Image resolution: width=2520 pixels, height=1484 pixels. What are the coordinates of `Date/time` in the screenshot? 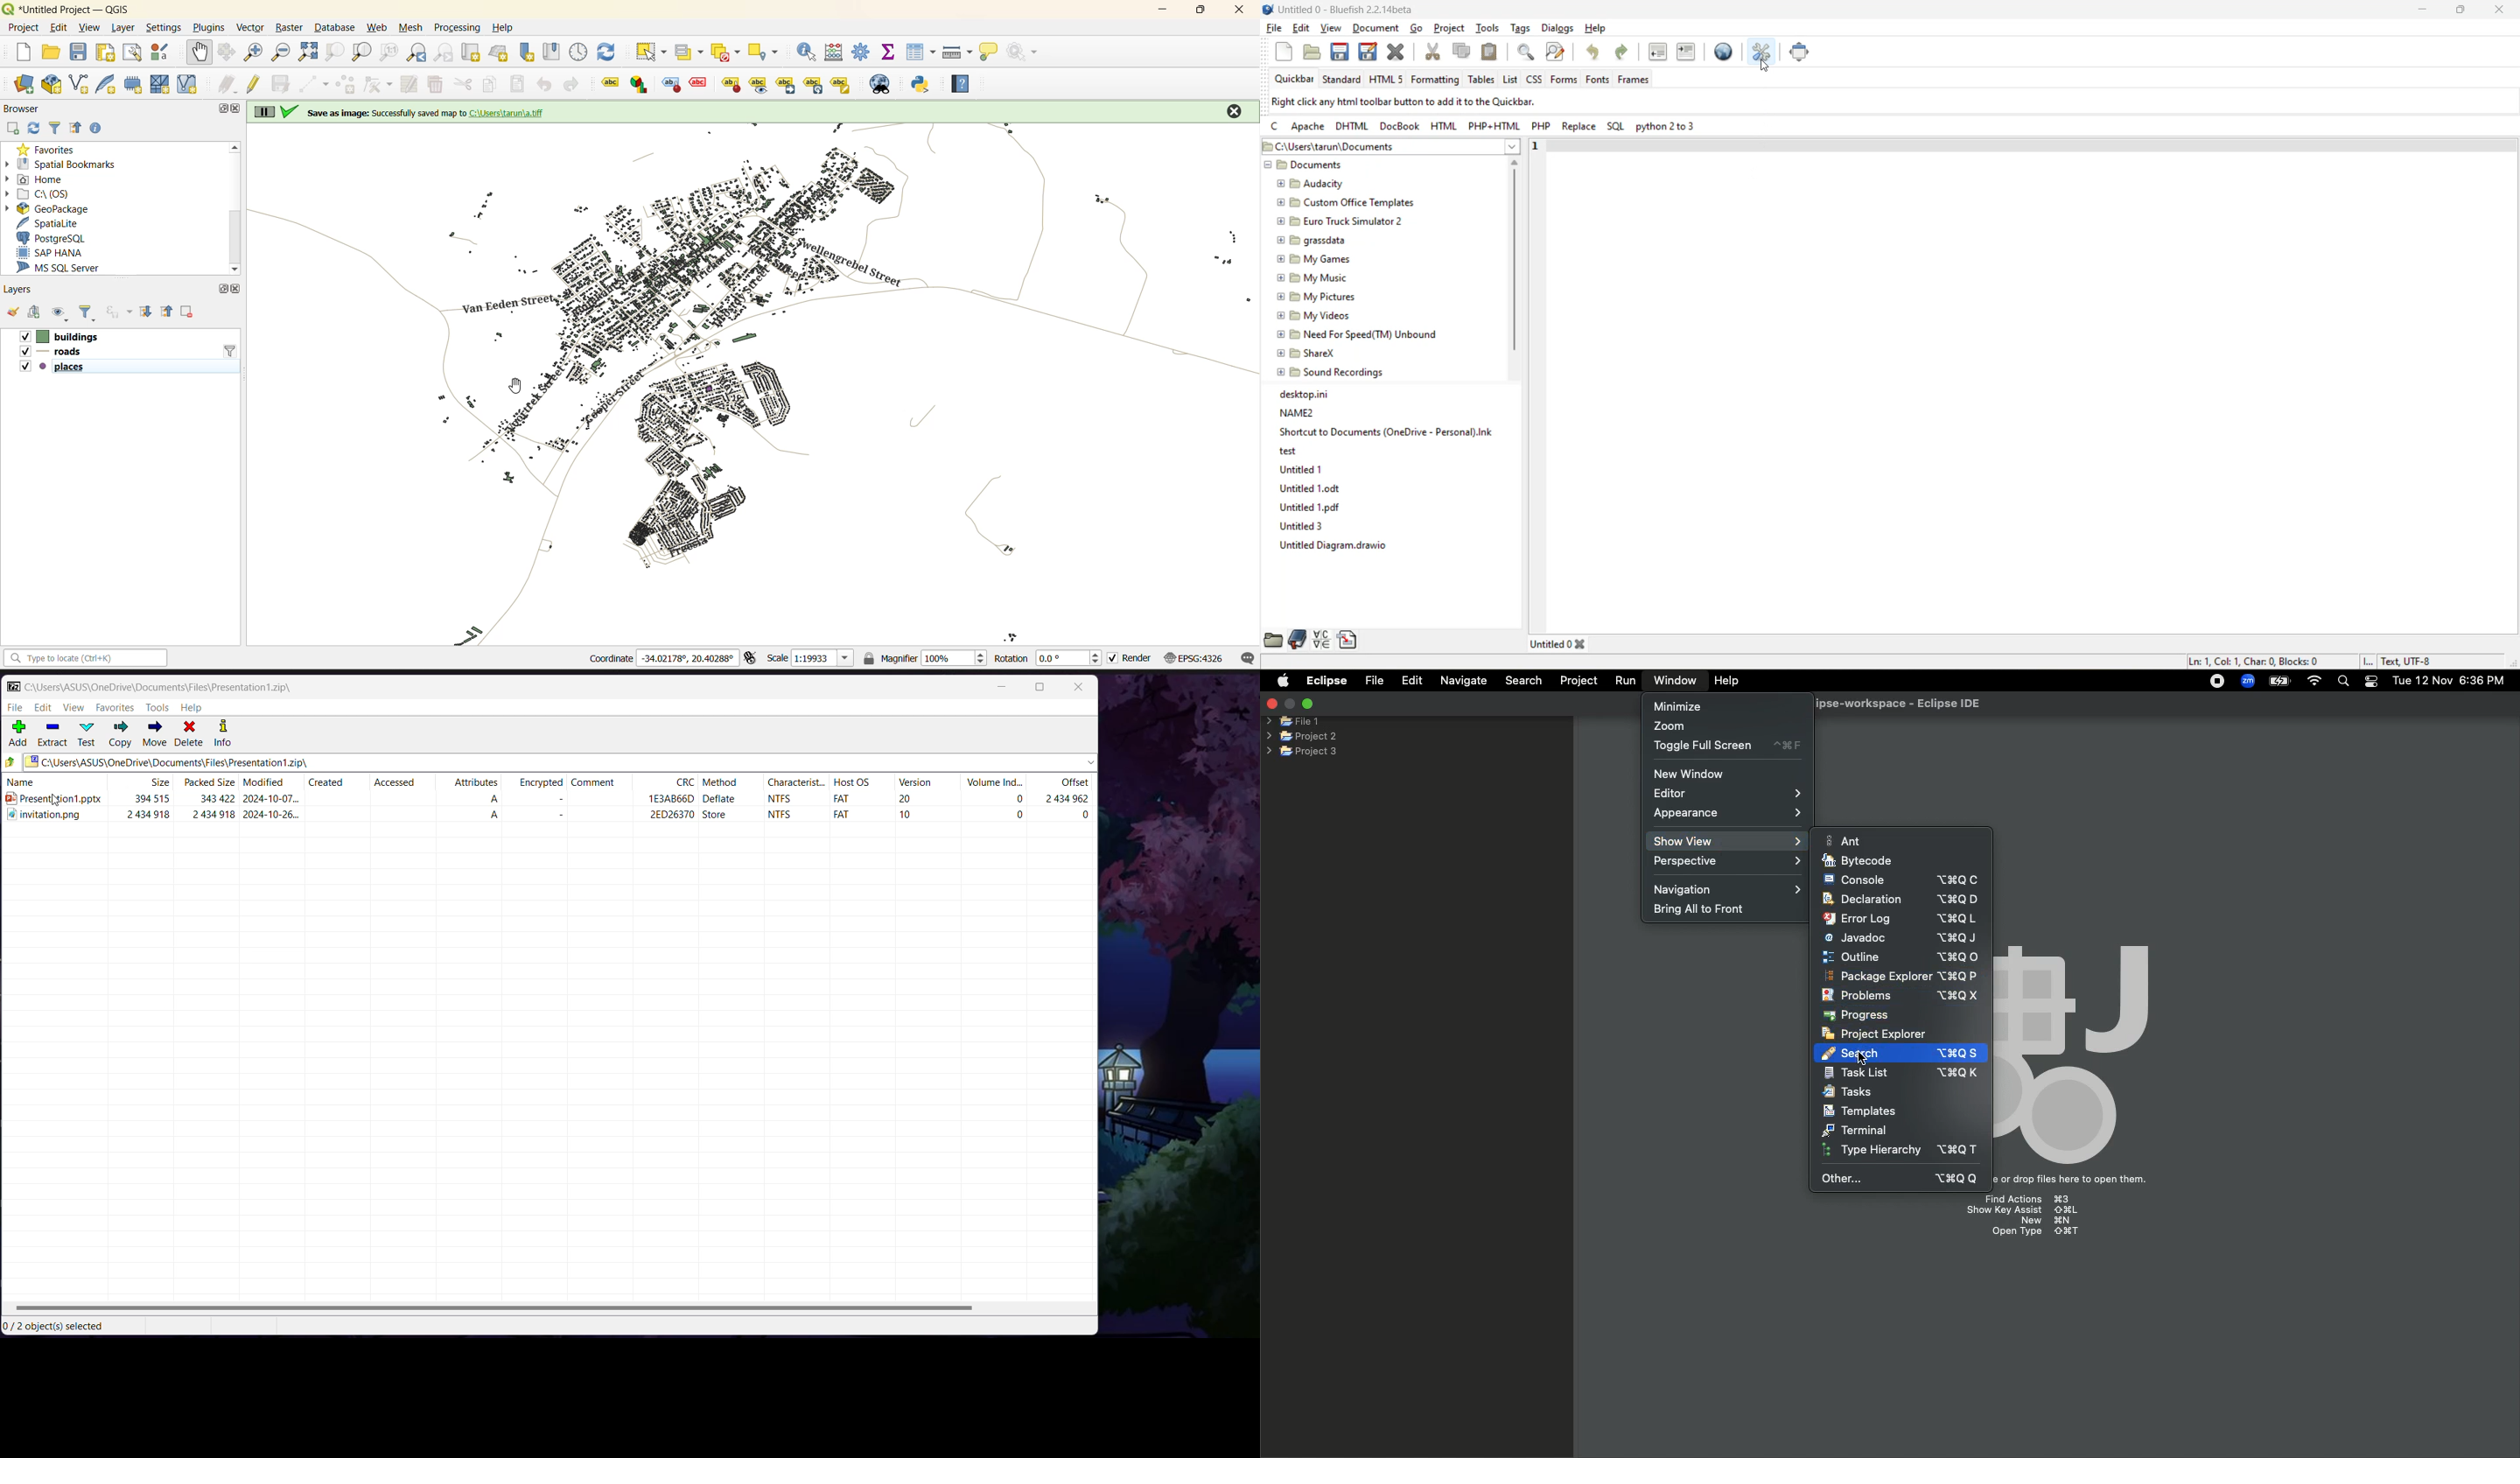 It's located at (2450, 680).